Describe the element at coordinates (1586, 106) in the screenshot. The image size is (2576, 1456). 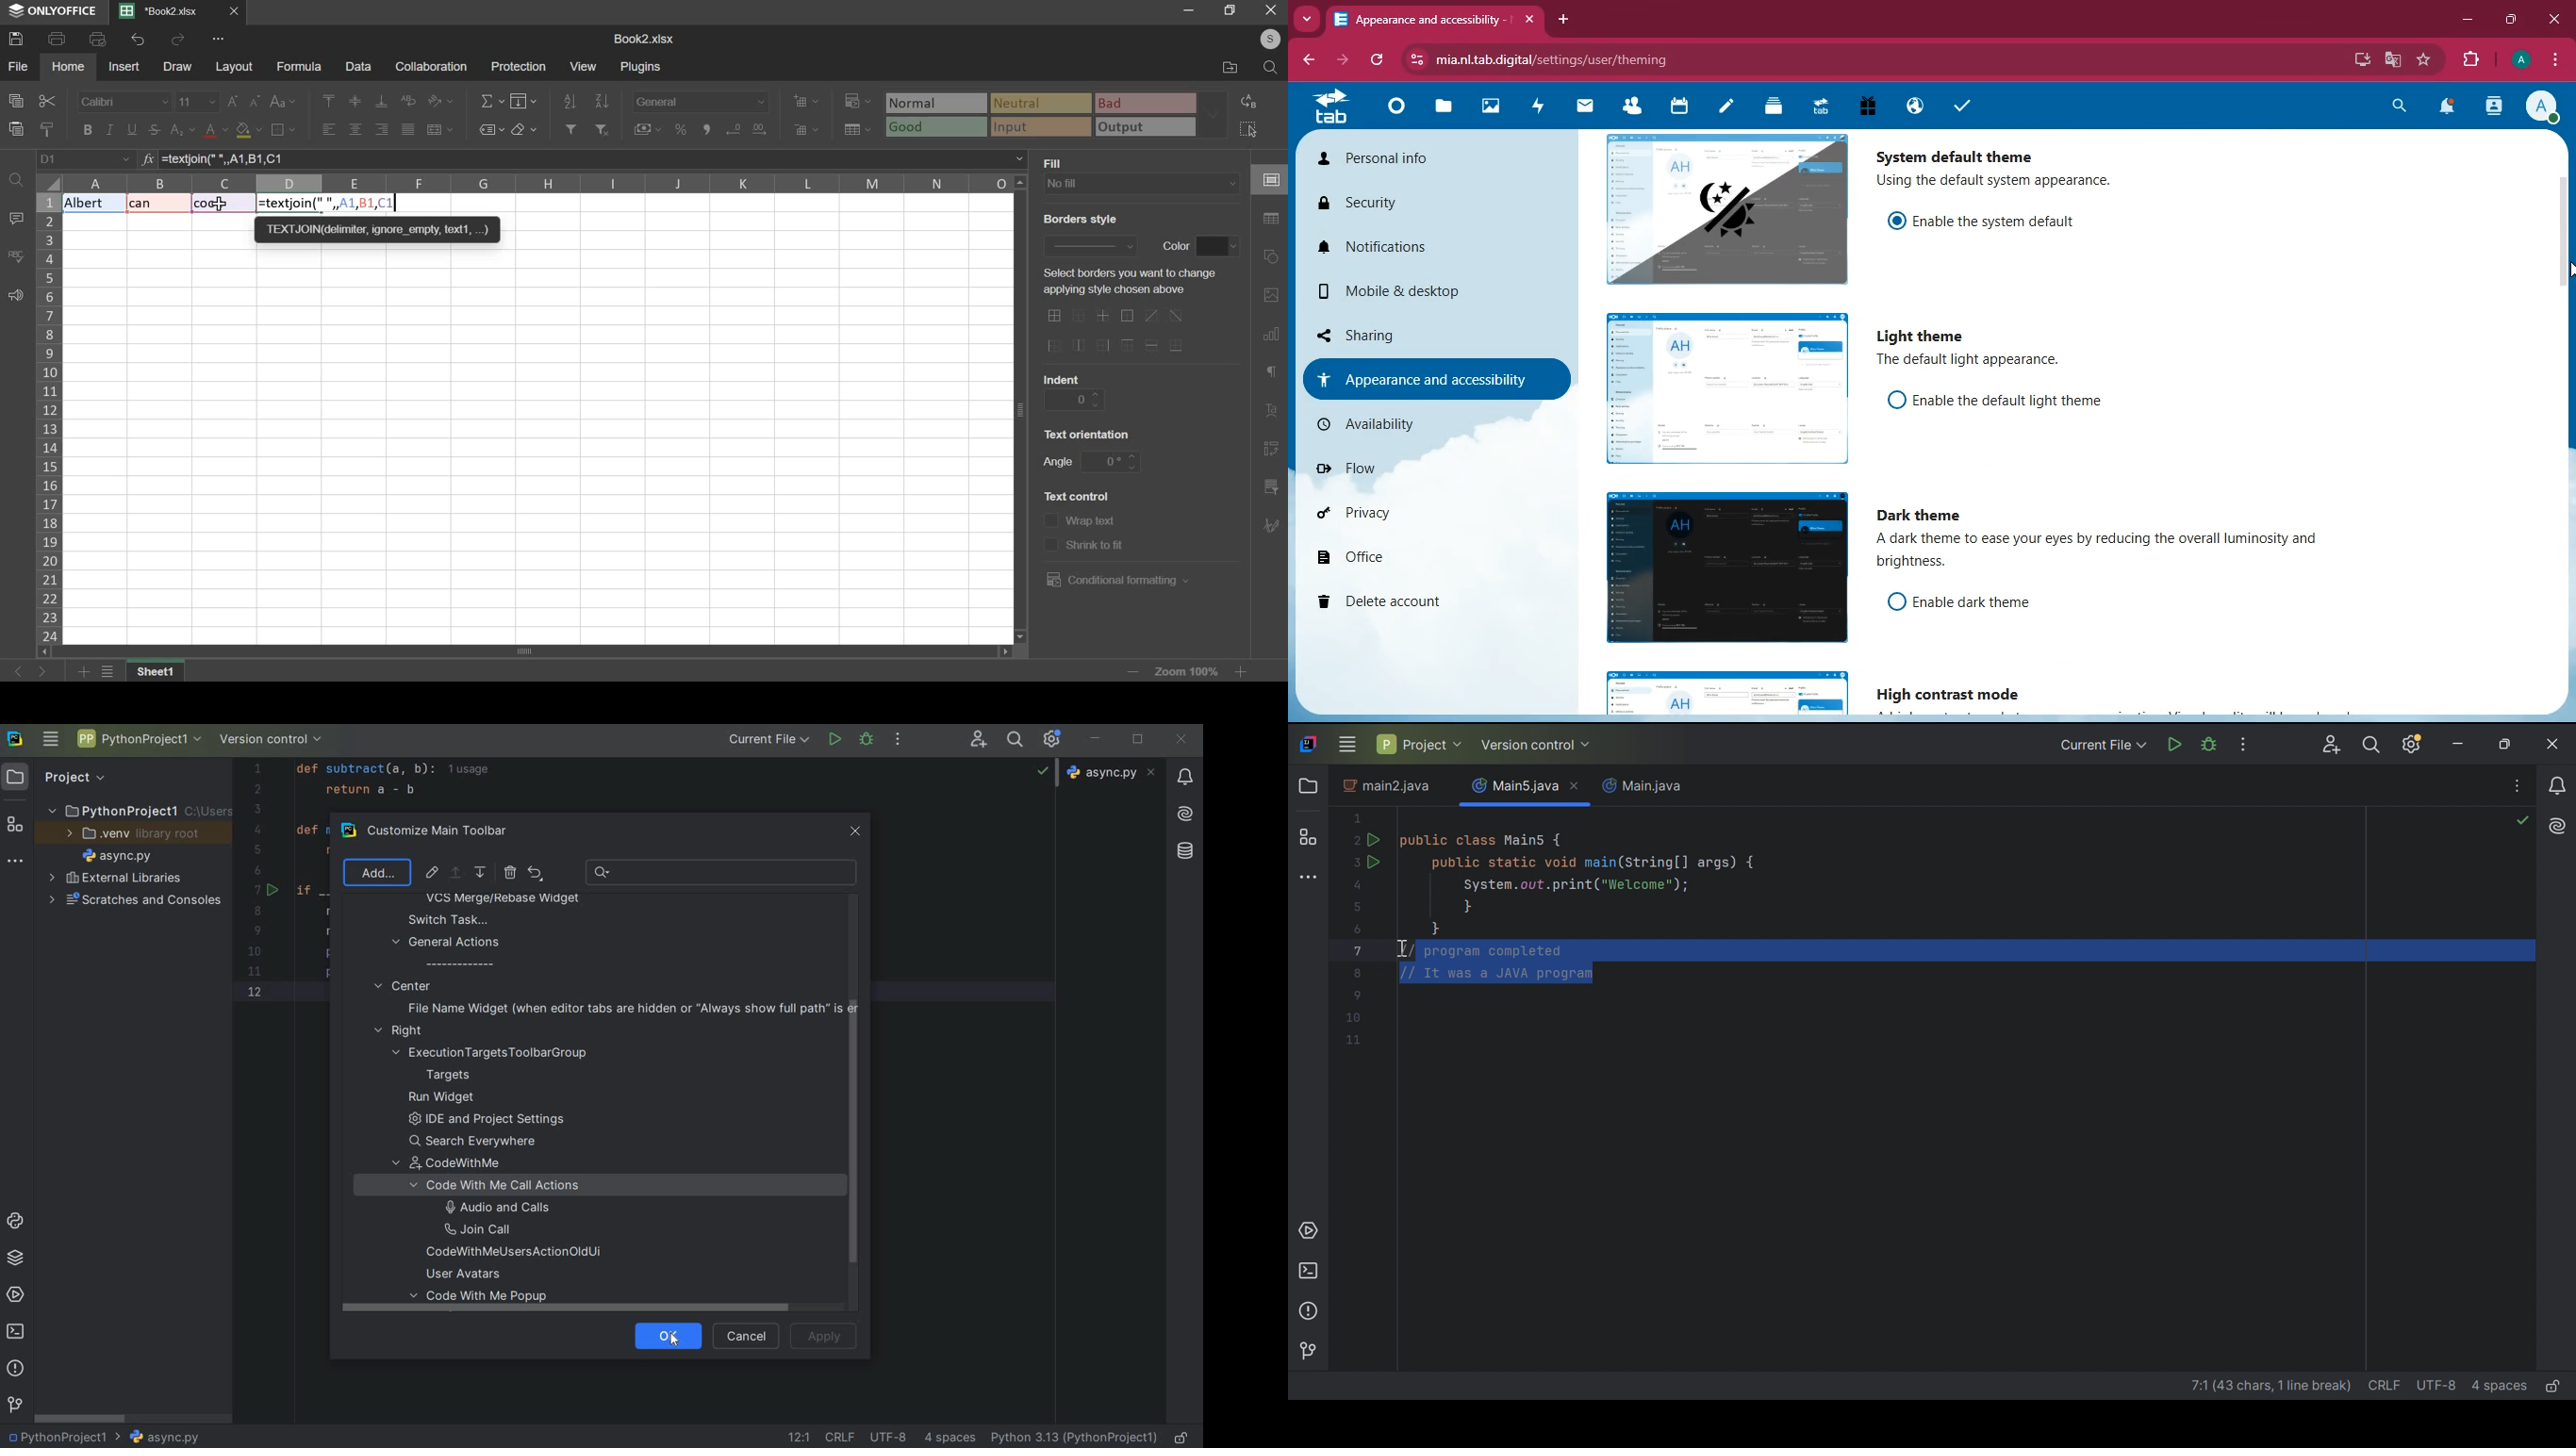
I see `mail` at that location.